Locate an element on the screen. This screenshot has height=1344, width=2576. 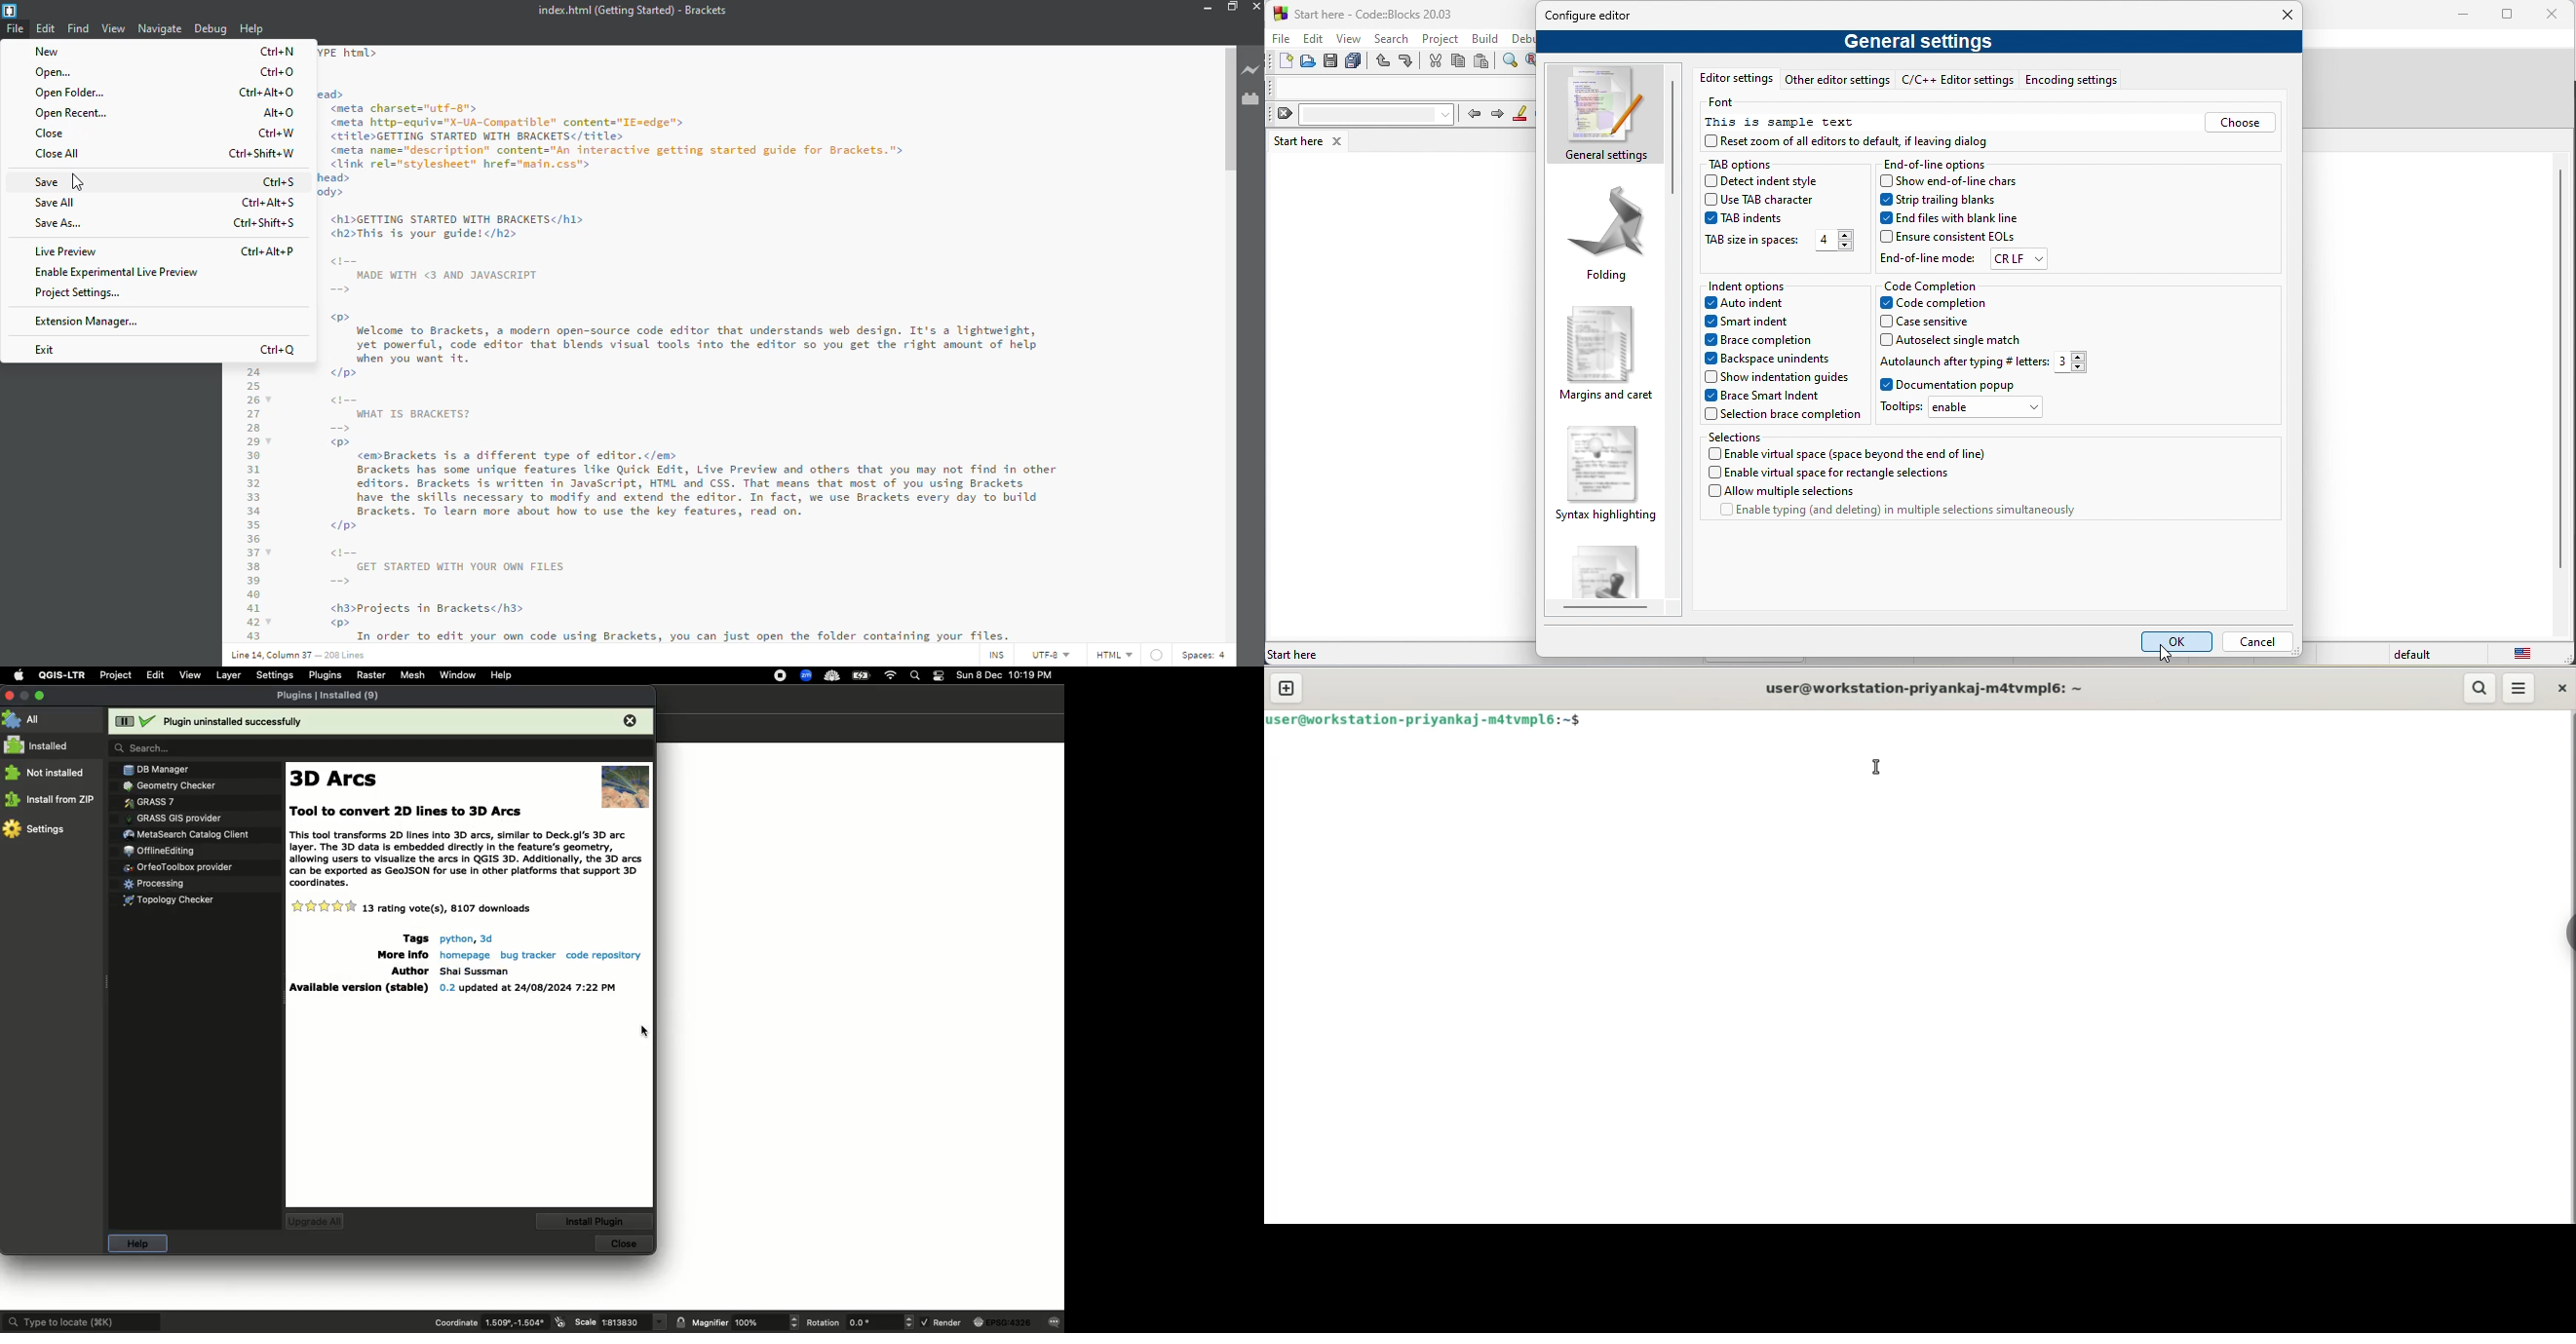
ins is located at coordinates (994, 654).